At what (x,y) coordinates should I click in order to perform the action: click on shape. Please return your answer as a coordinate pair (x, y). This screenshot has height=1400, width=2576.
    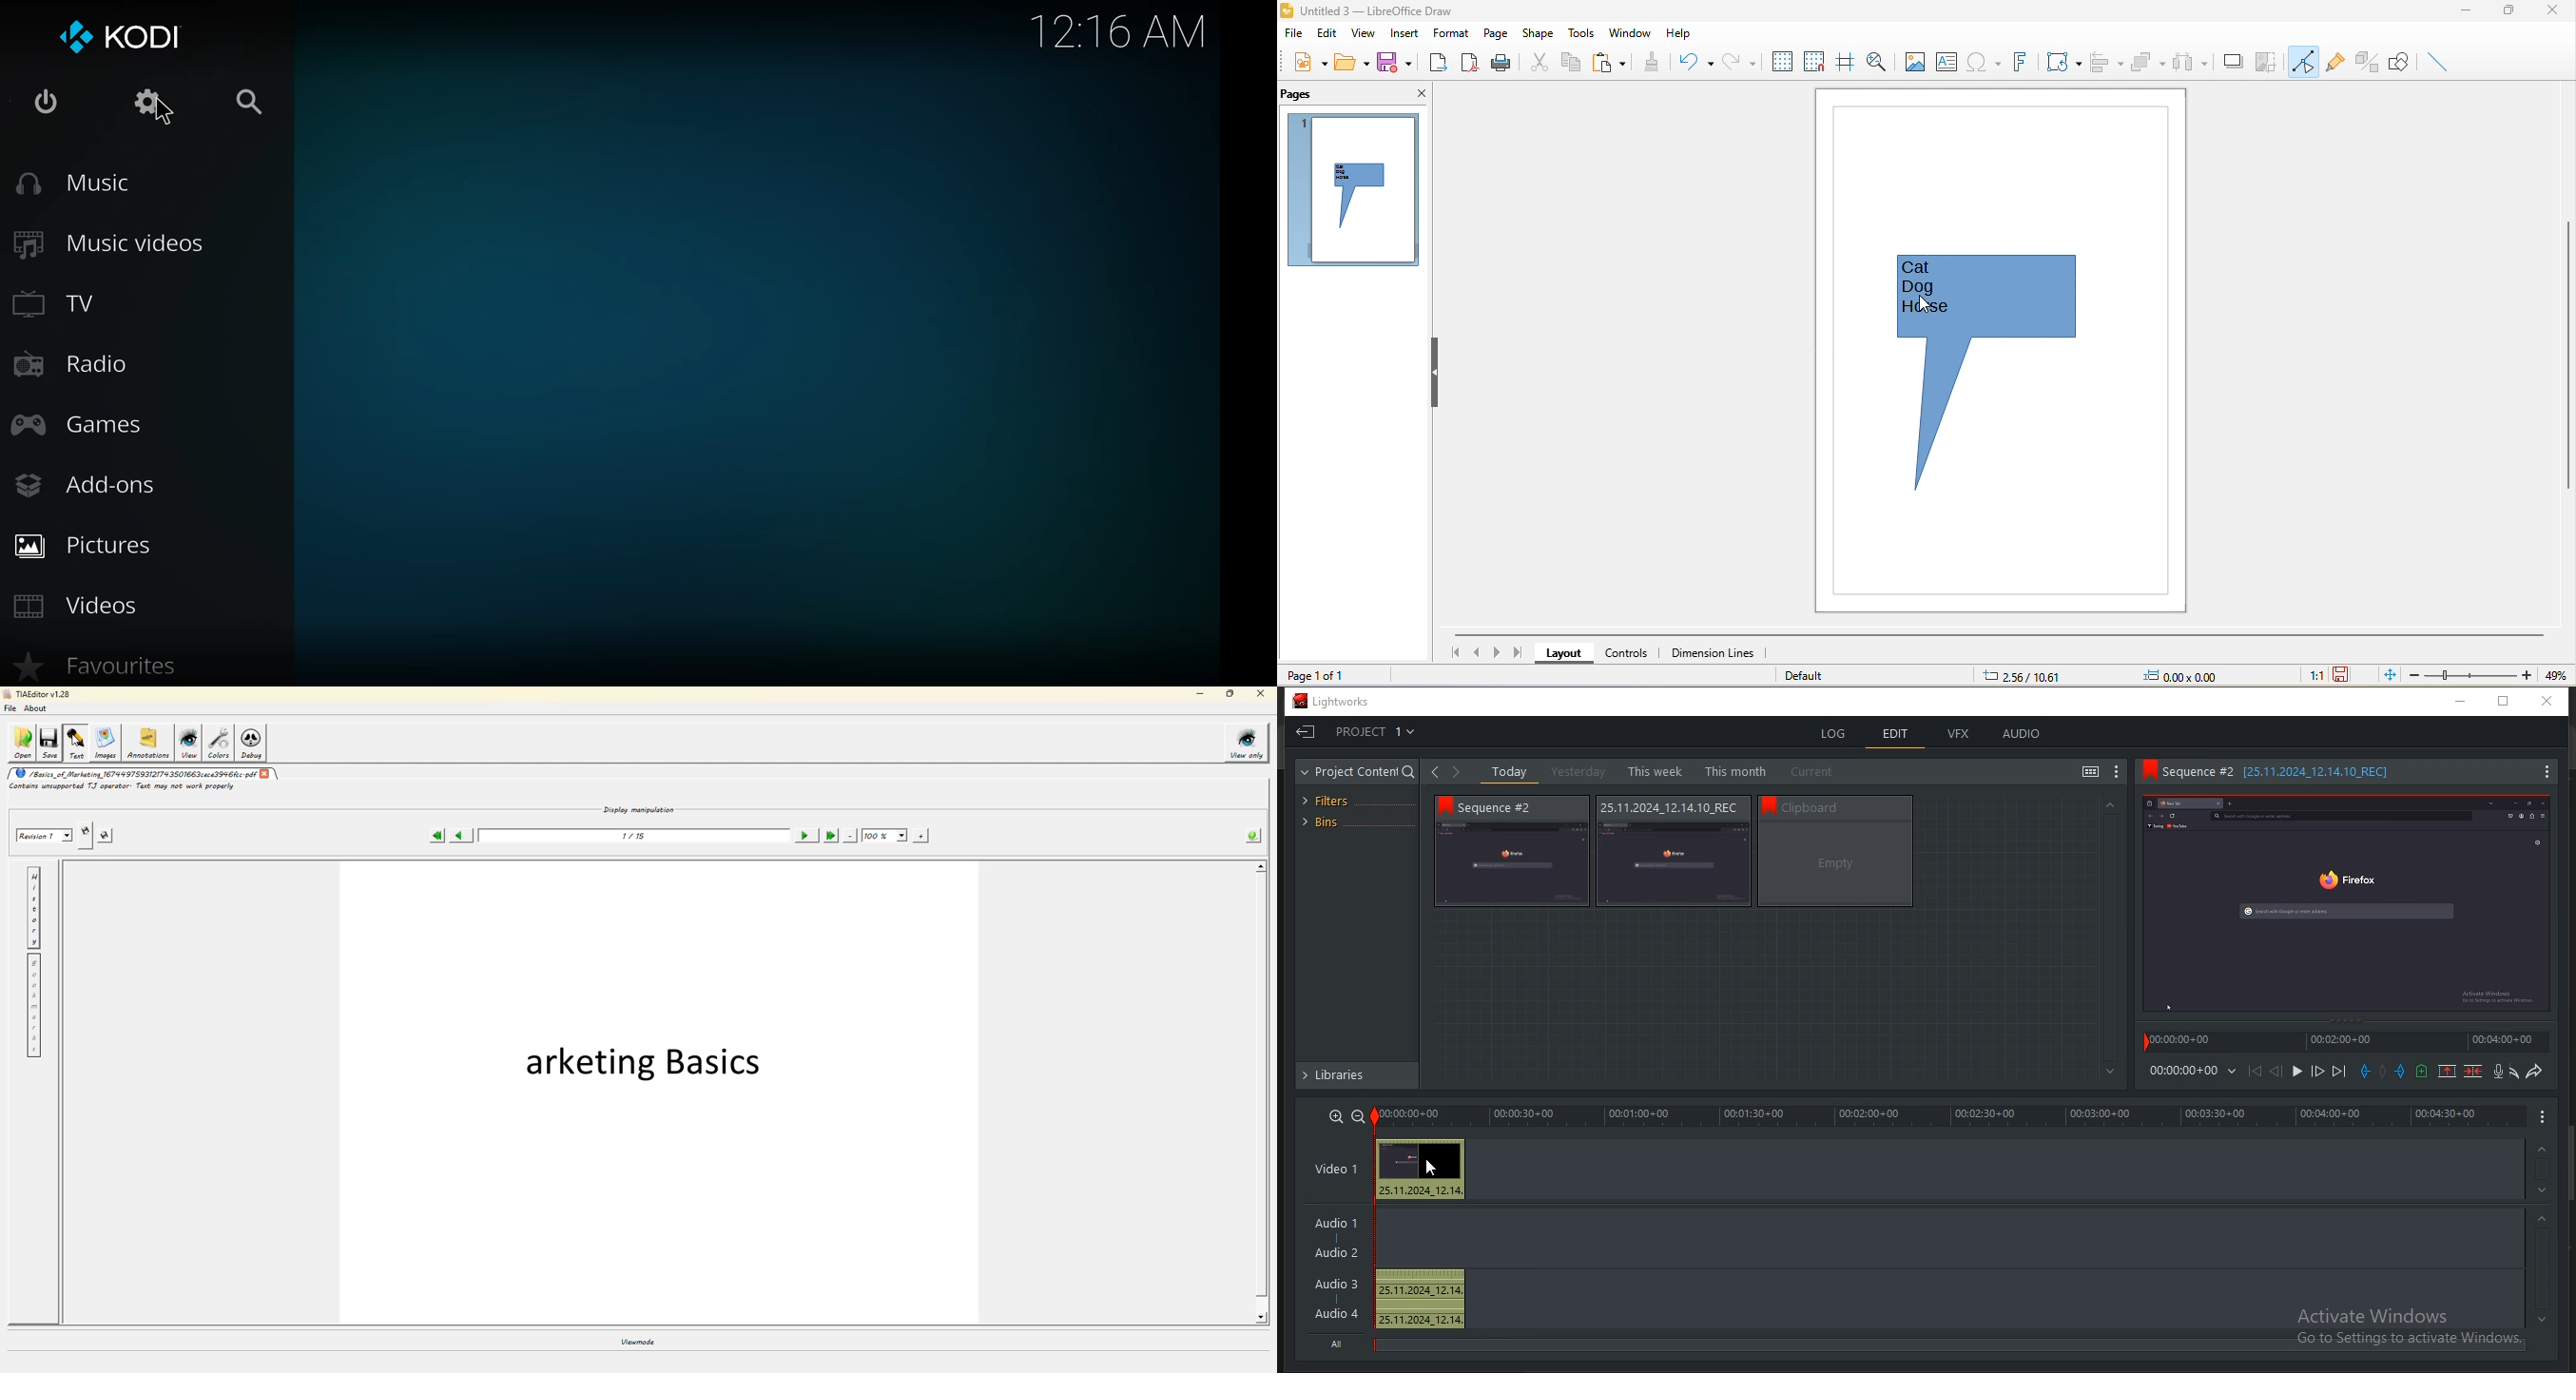
    Looking at the image, I should click on (1540, 33).